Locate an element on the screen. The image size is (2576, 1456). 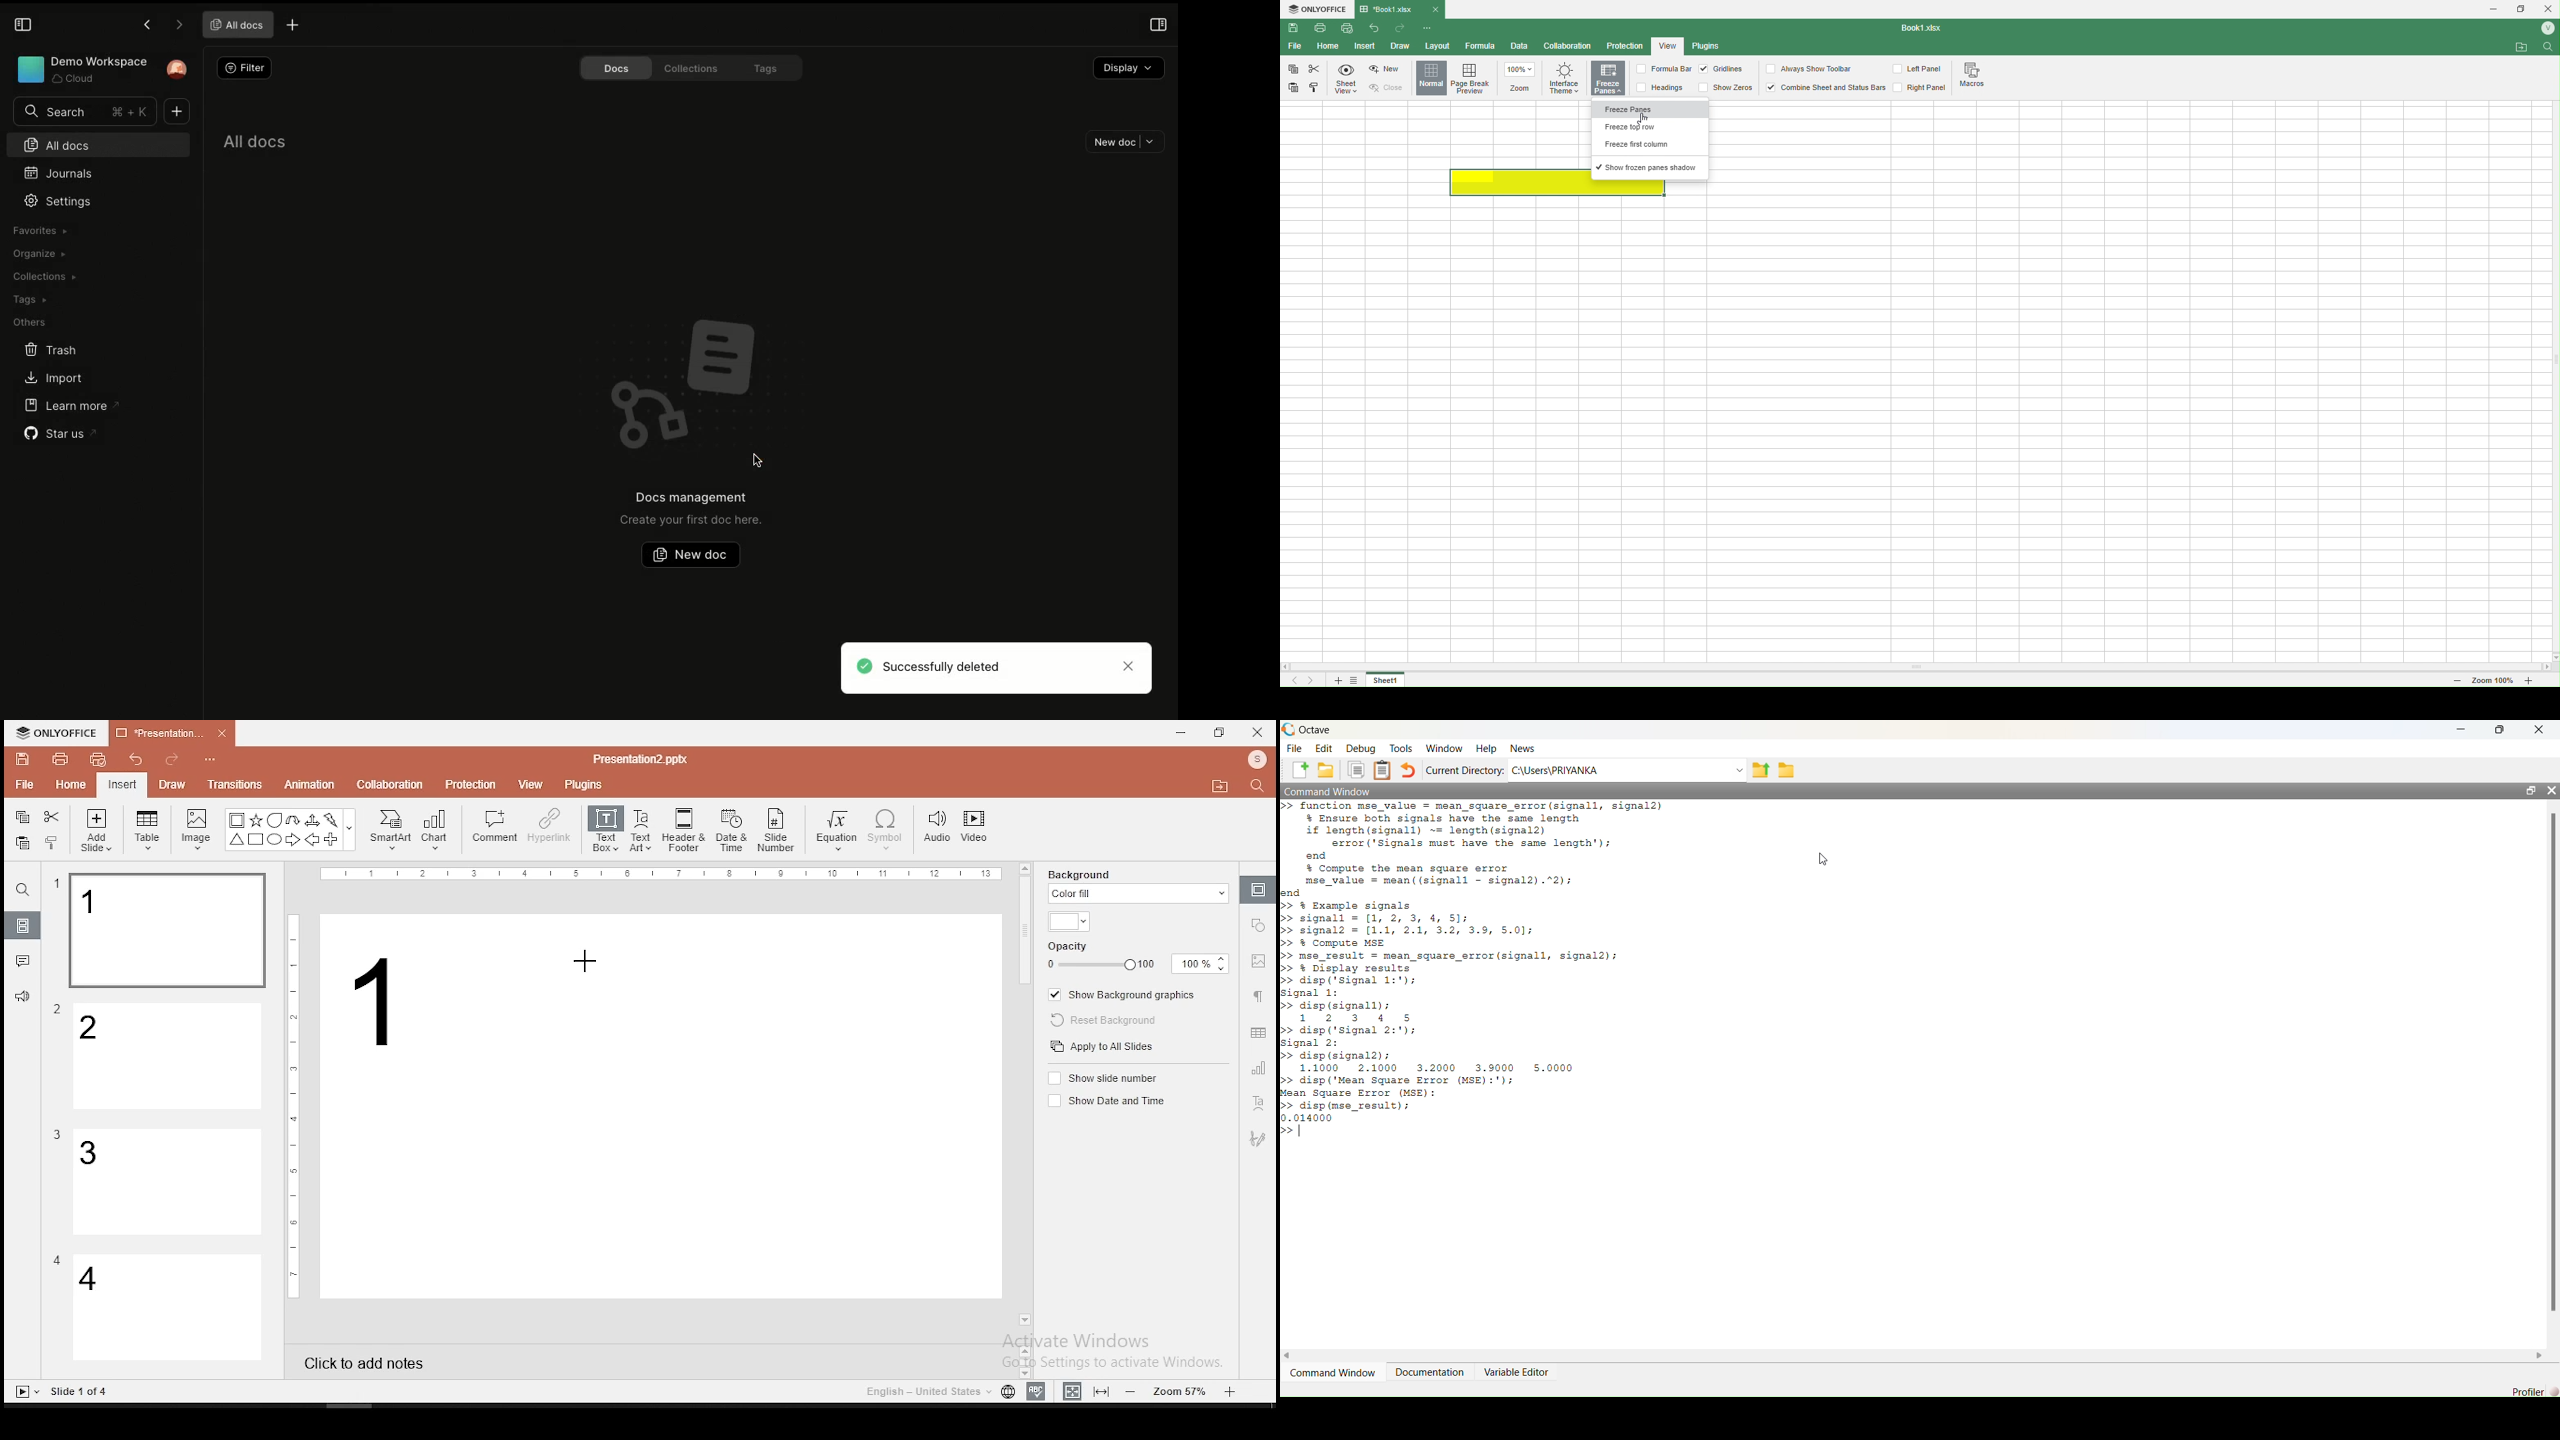
 is located at coordinates (294, 1104).